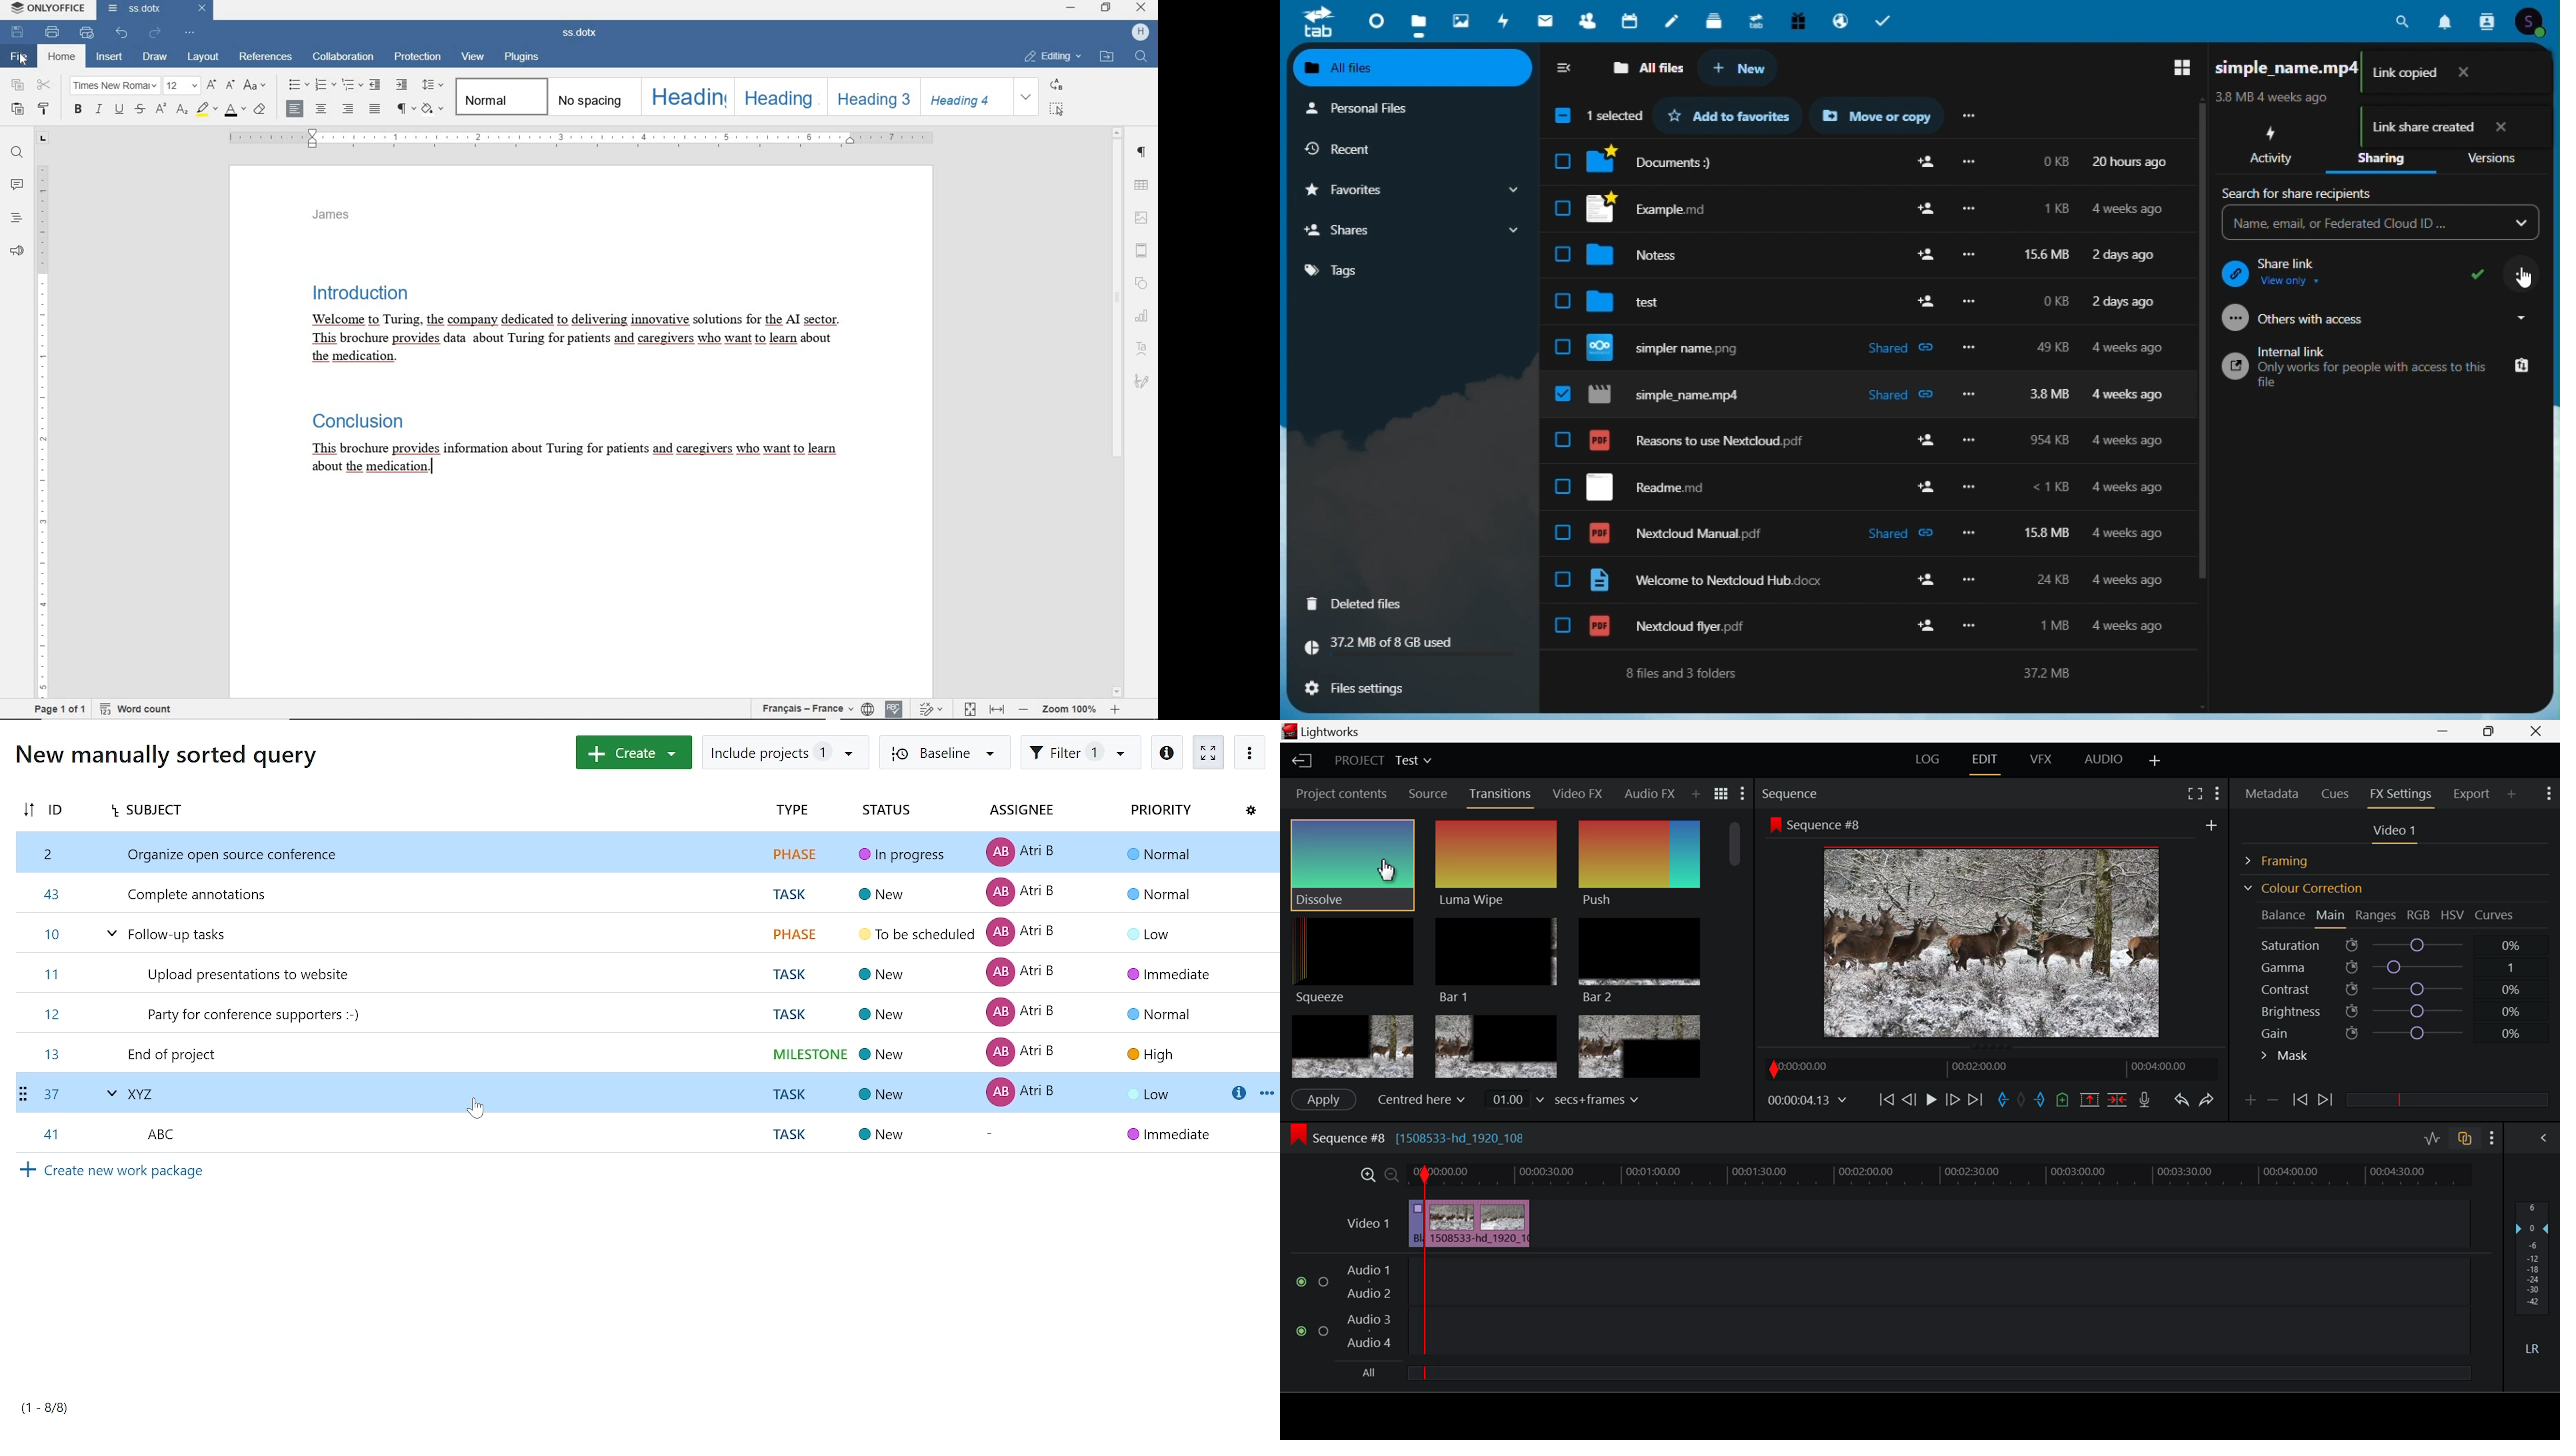 The width and height of the screenshot is (2576, 1456). I want to click on Calendar, so click(1631, 21).